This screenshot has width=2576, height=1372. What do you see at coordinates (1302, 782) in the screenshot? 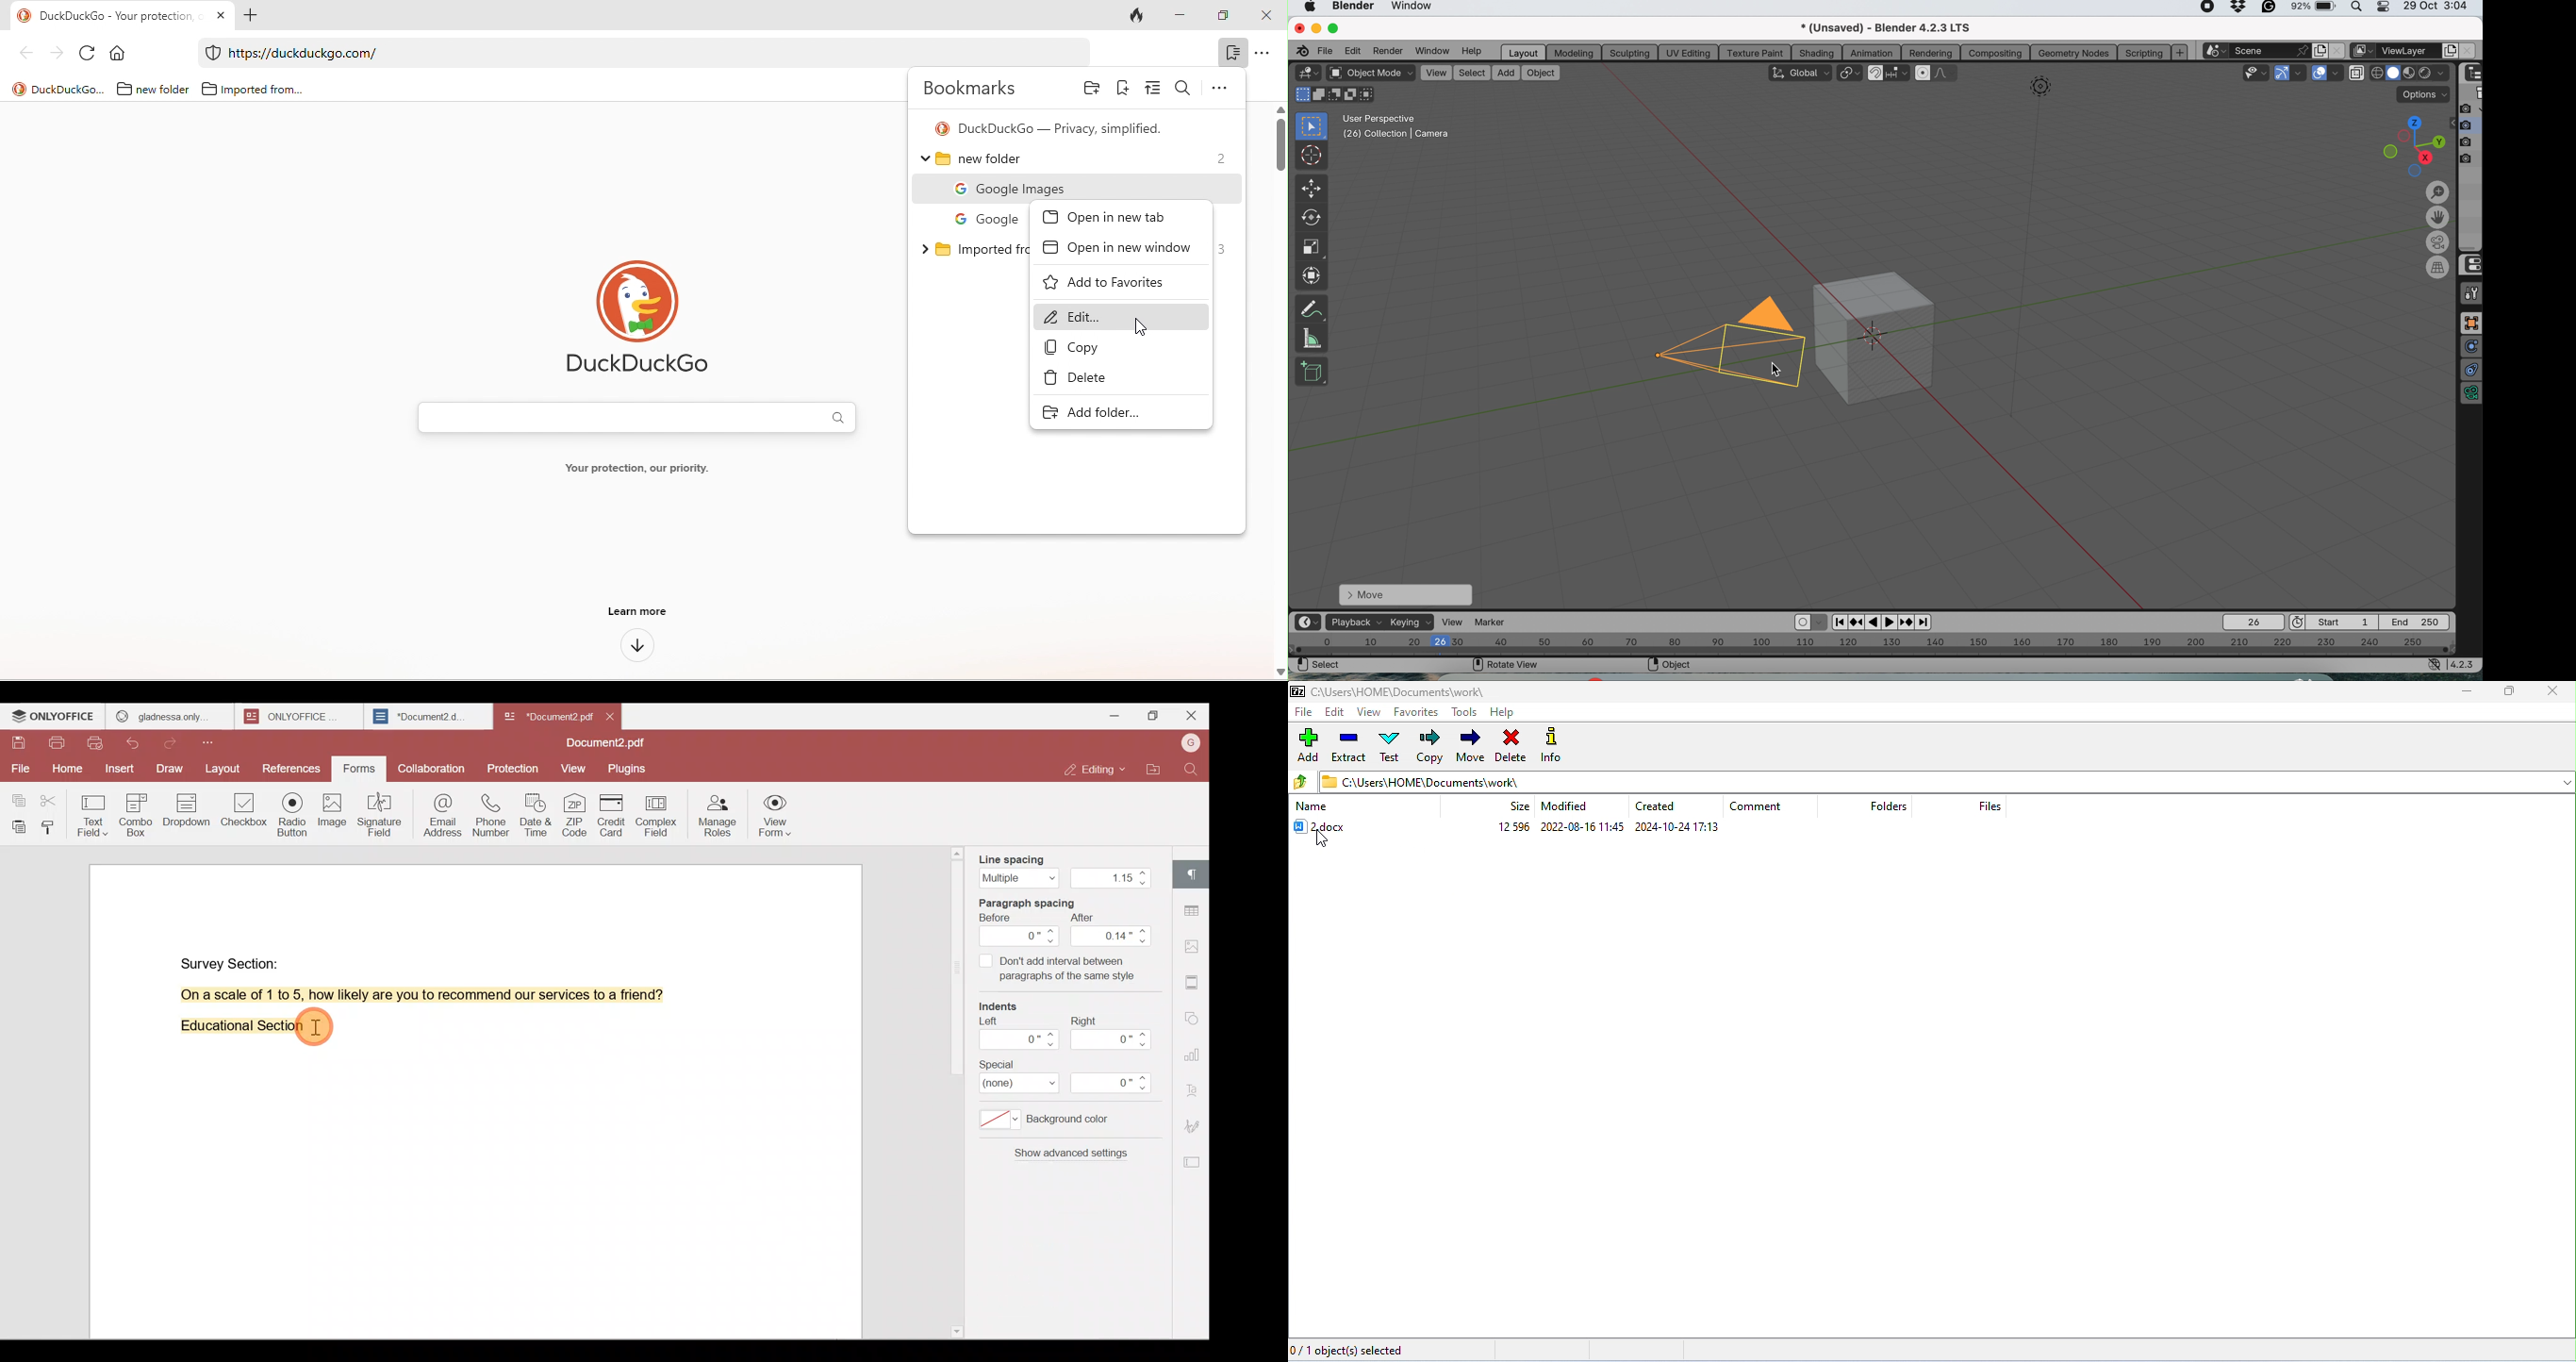
I see `previous folder` at bounding box center [1302, 782].